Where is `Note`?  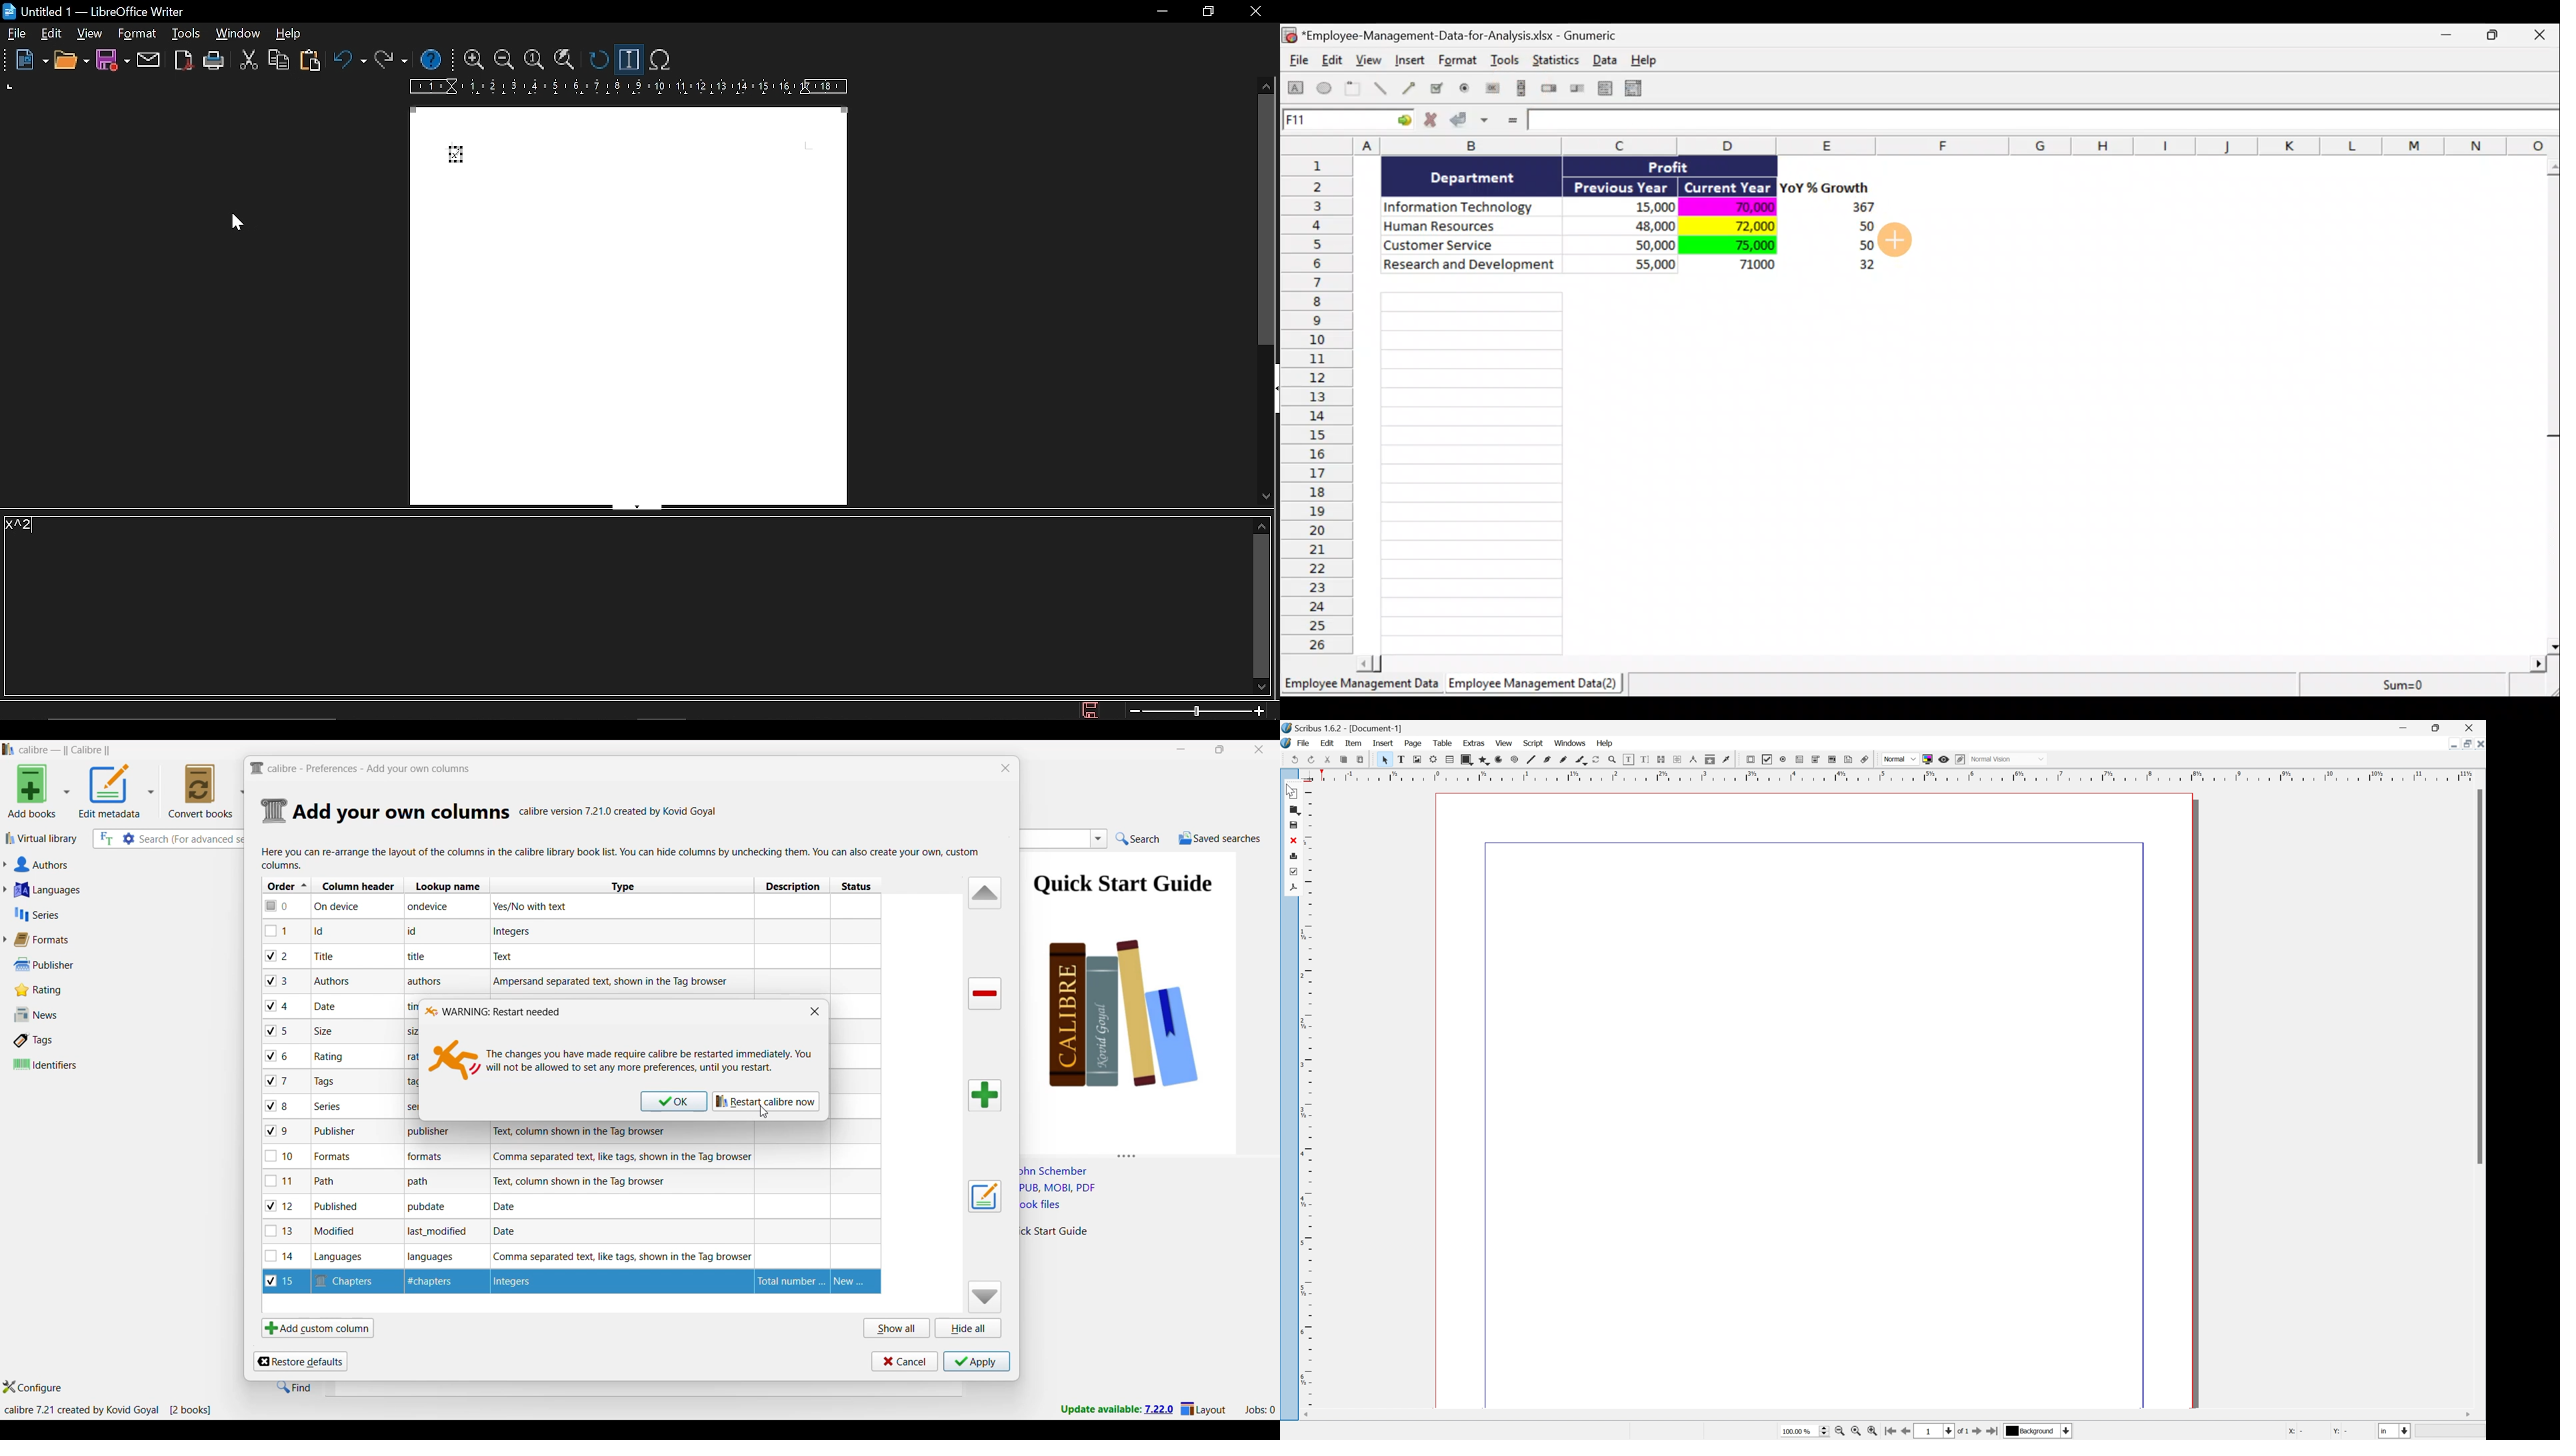 Note is located at coordinates (333, 1131).